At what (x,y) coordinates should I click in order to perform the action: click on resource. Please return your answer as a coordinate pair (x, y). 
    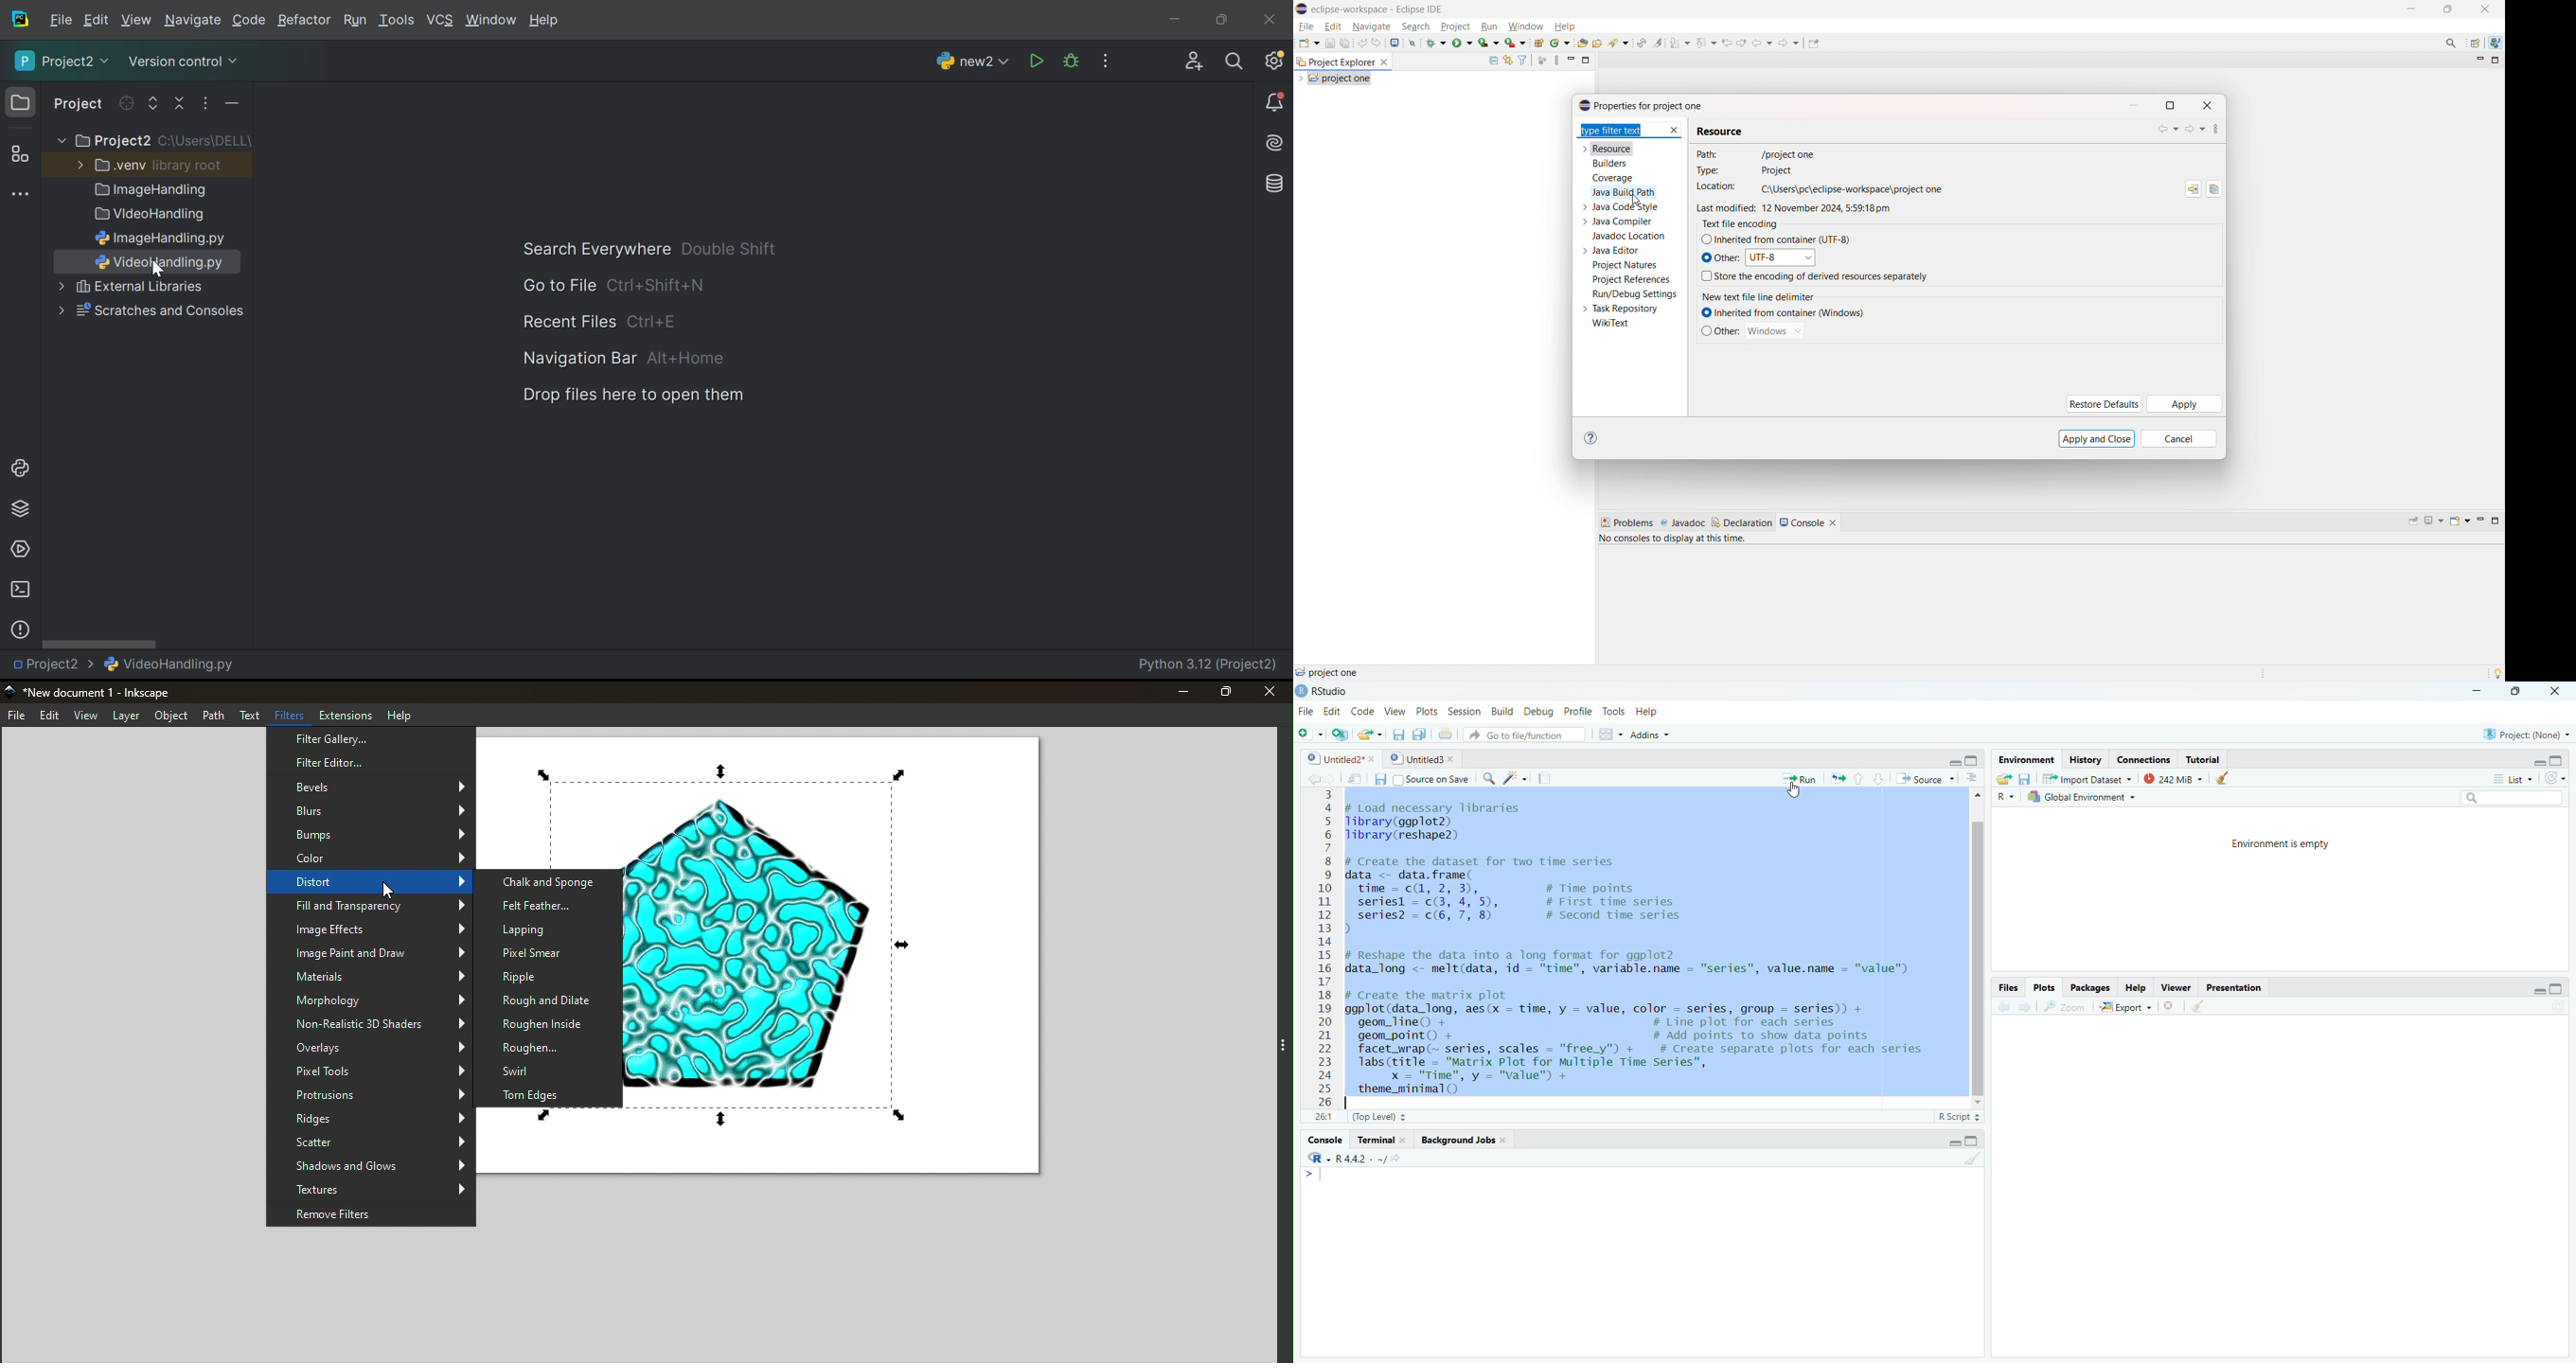
    Looking at the image, I should click on (1613, 148).